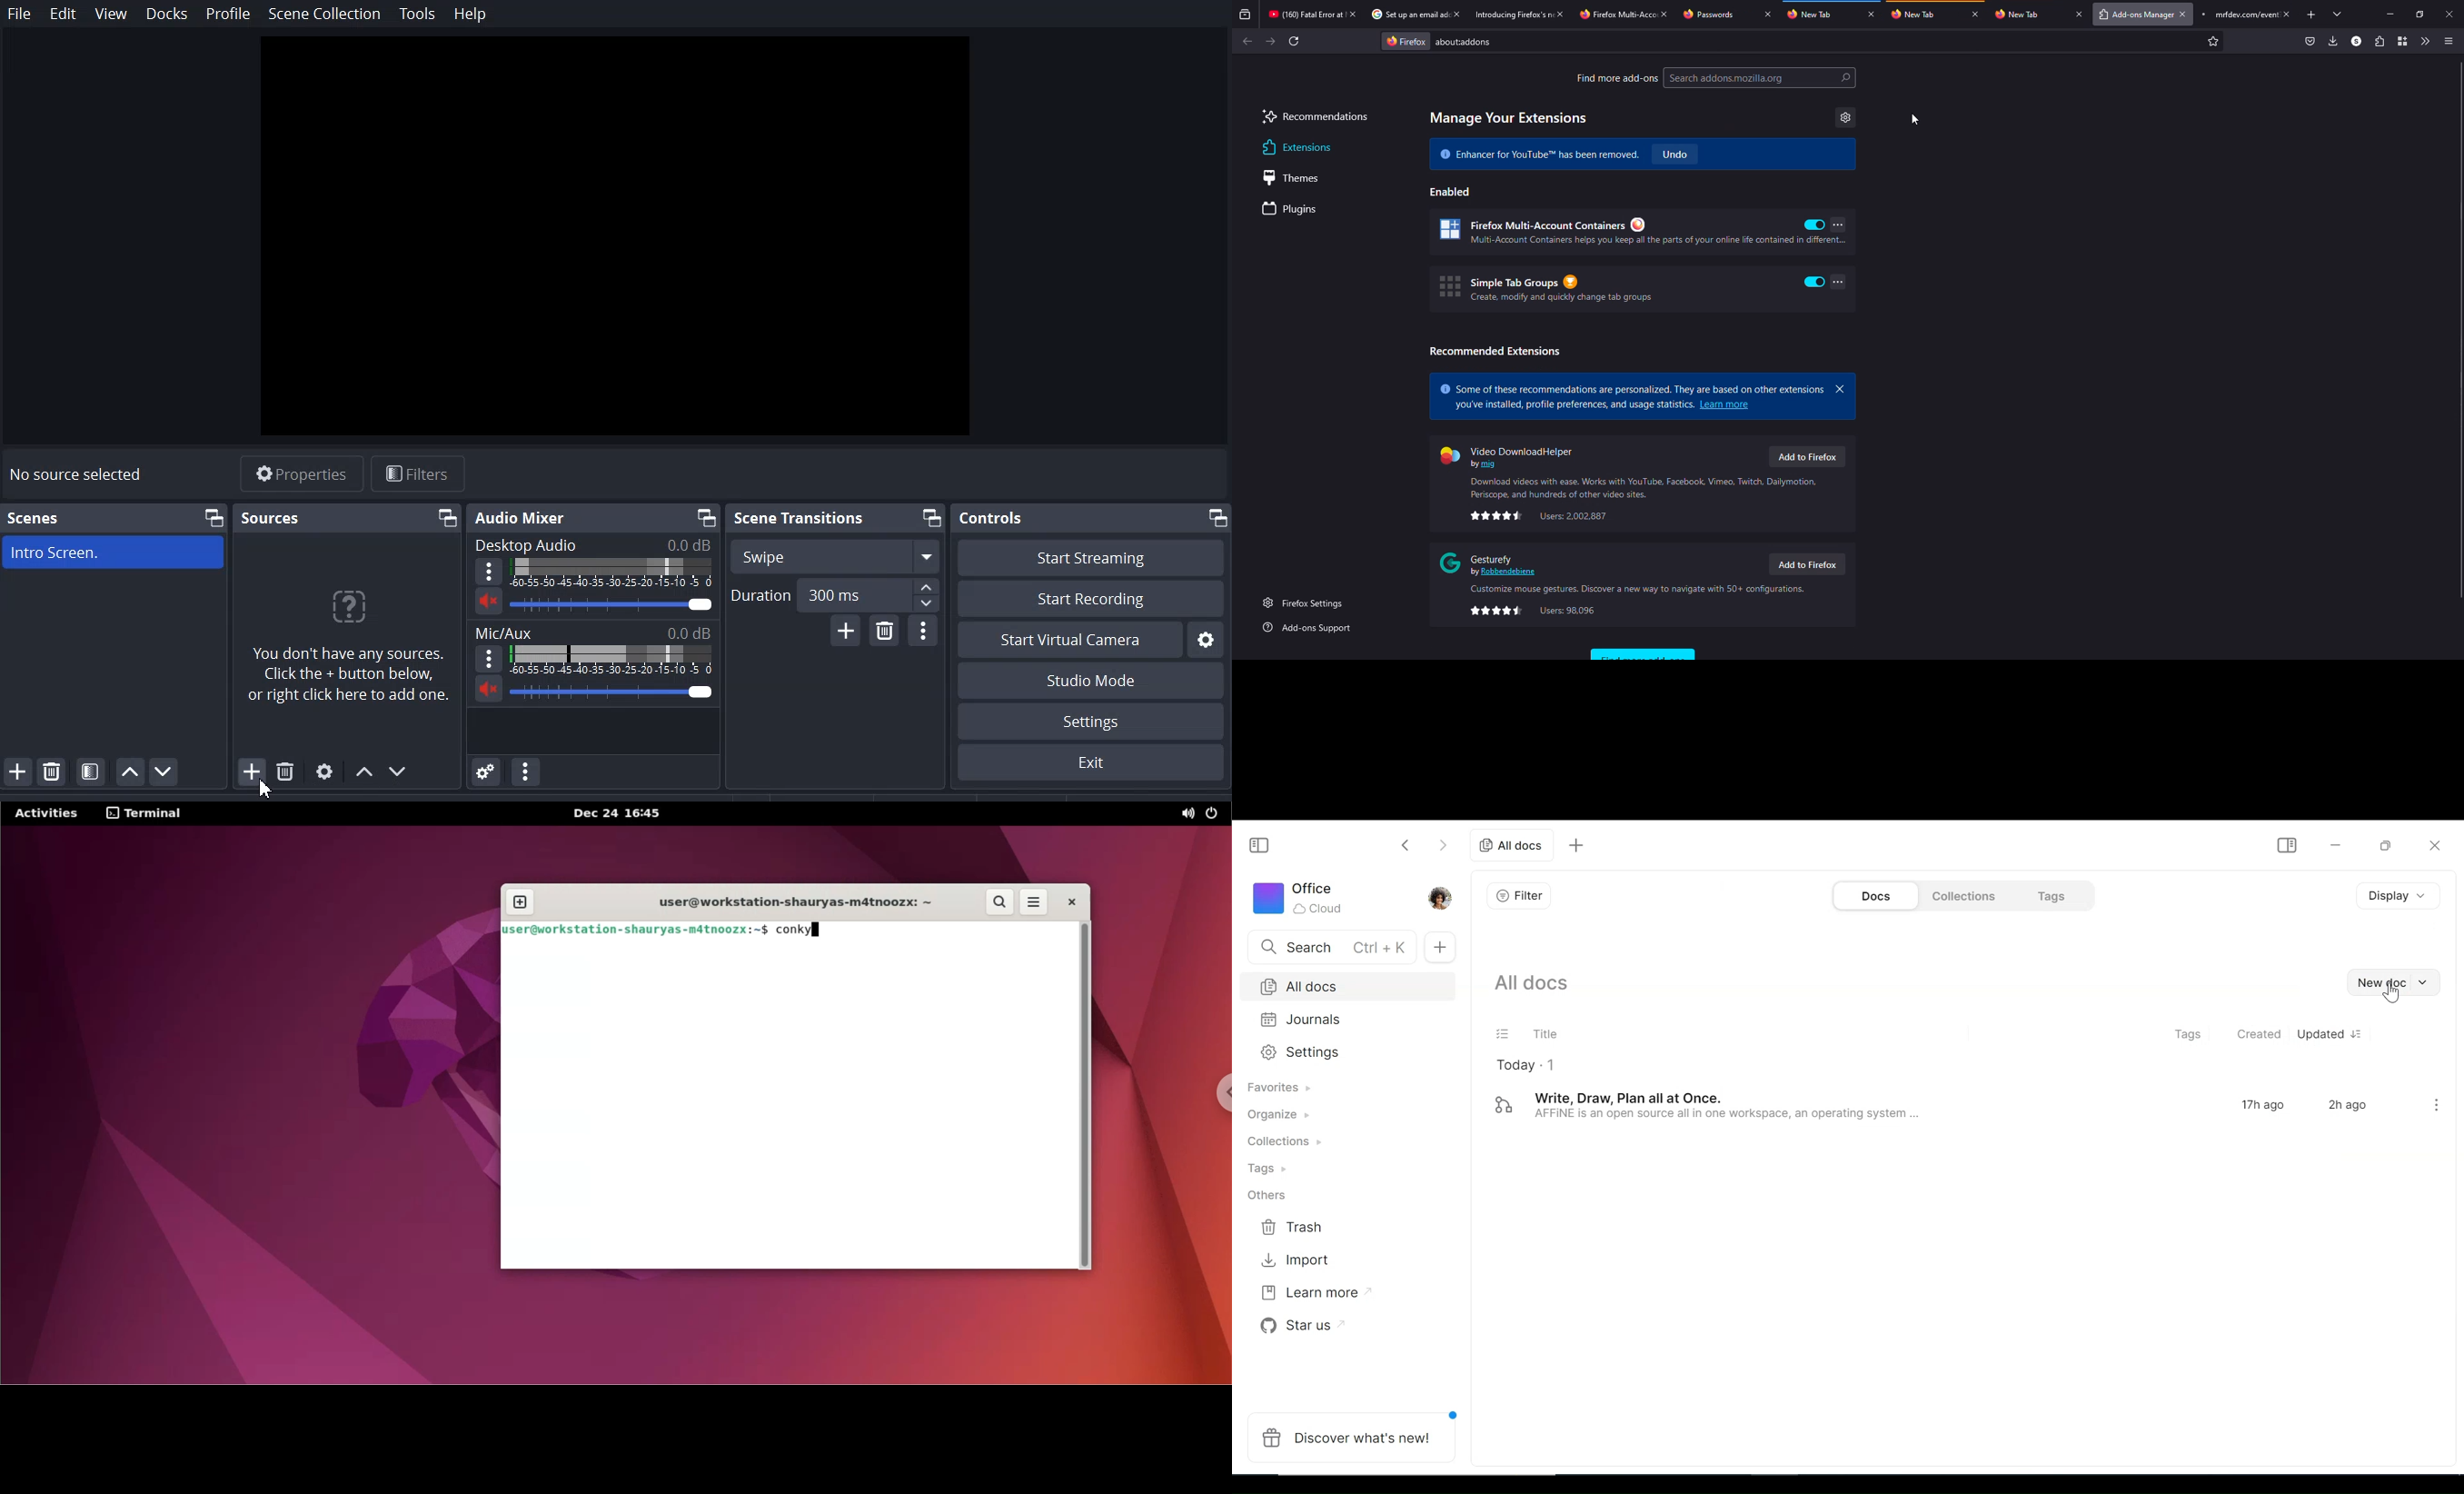  Describe the element at coordinates (417, 15) in the screenshot. I see `Tools` at that location.